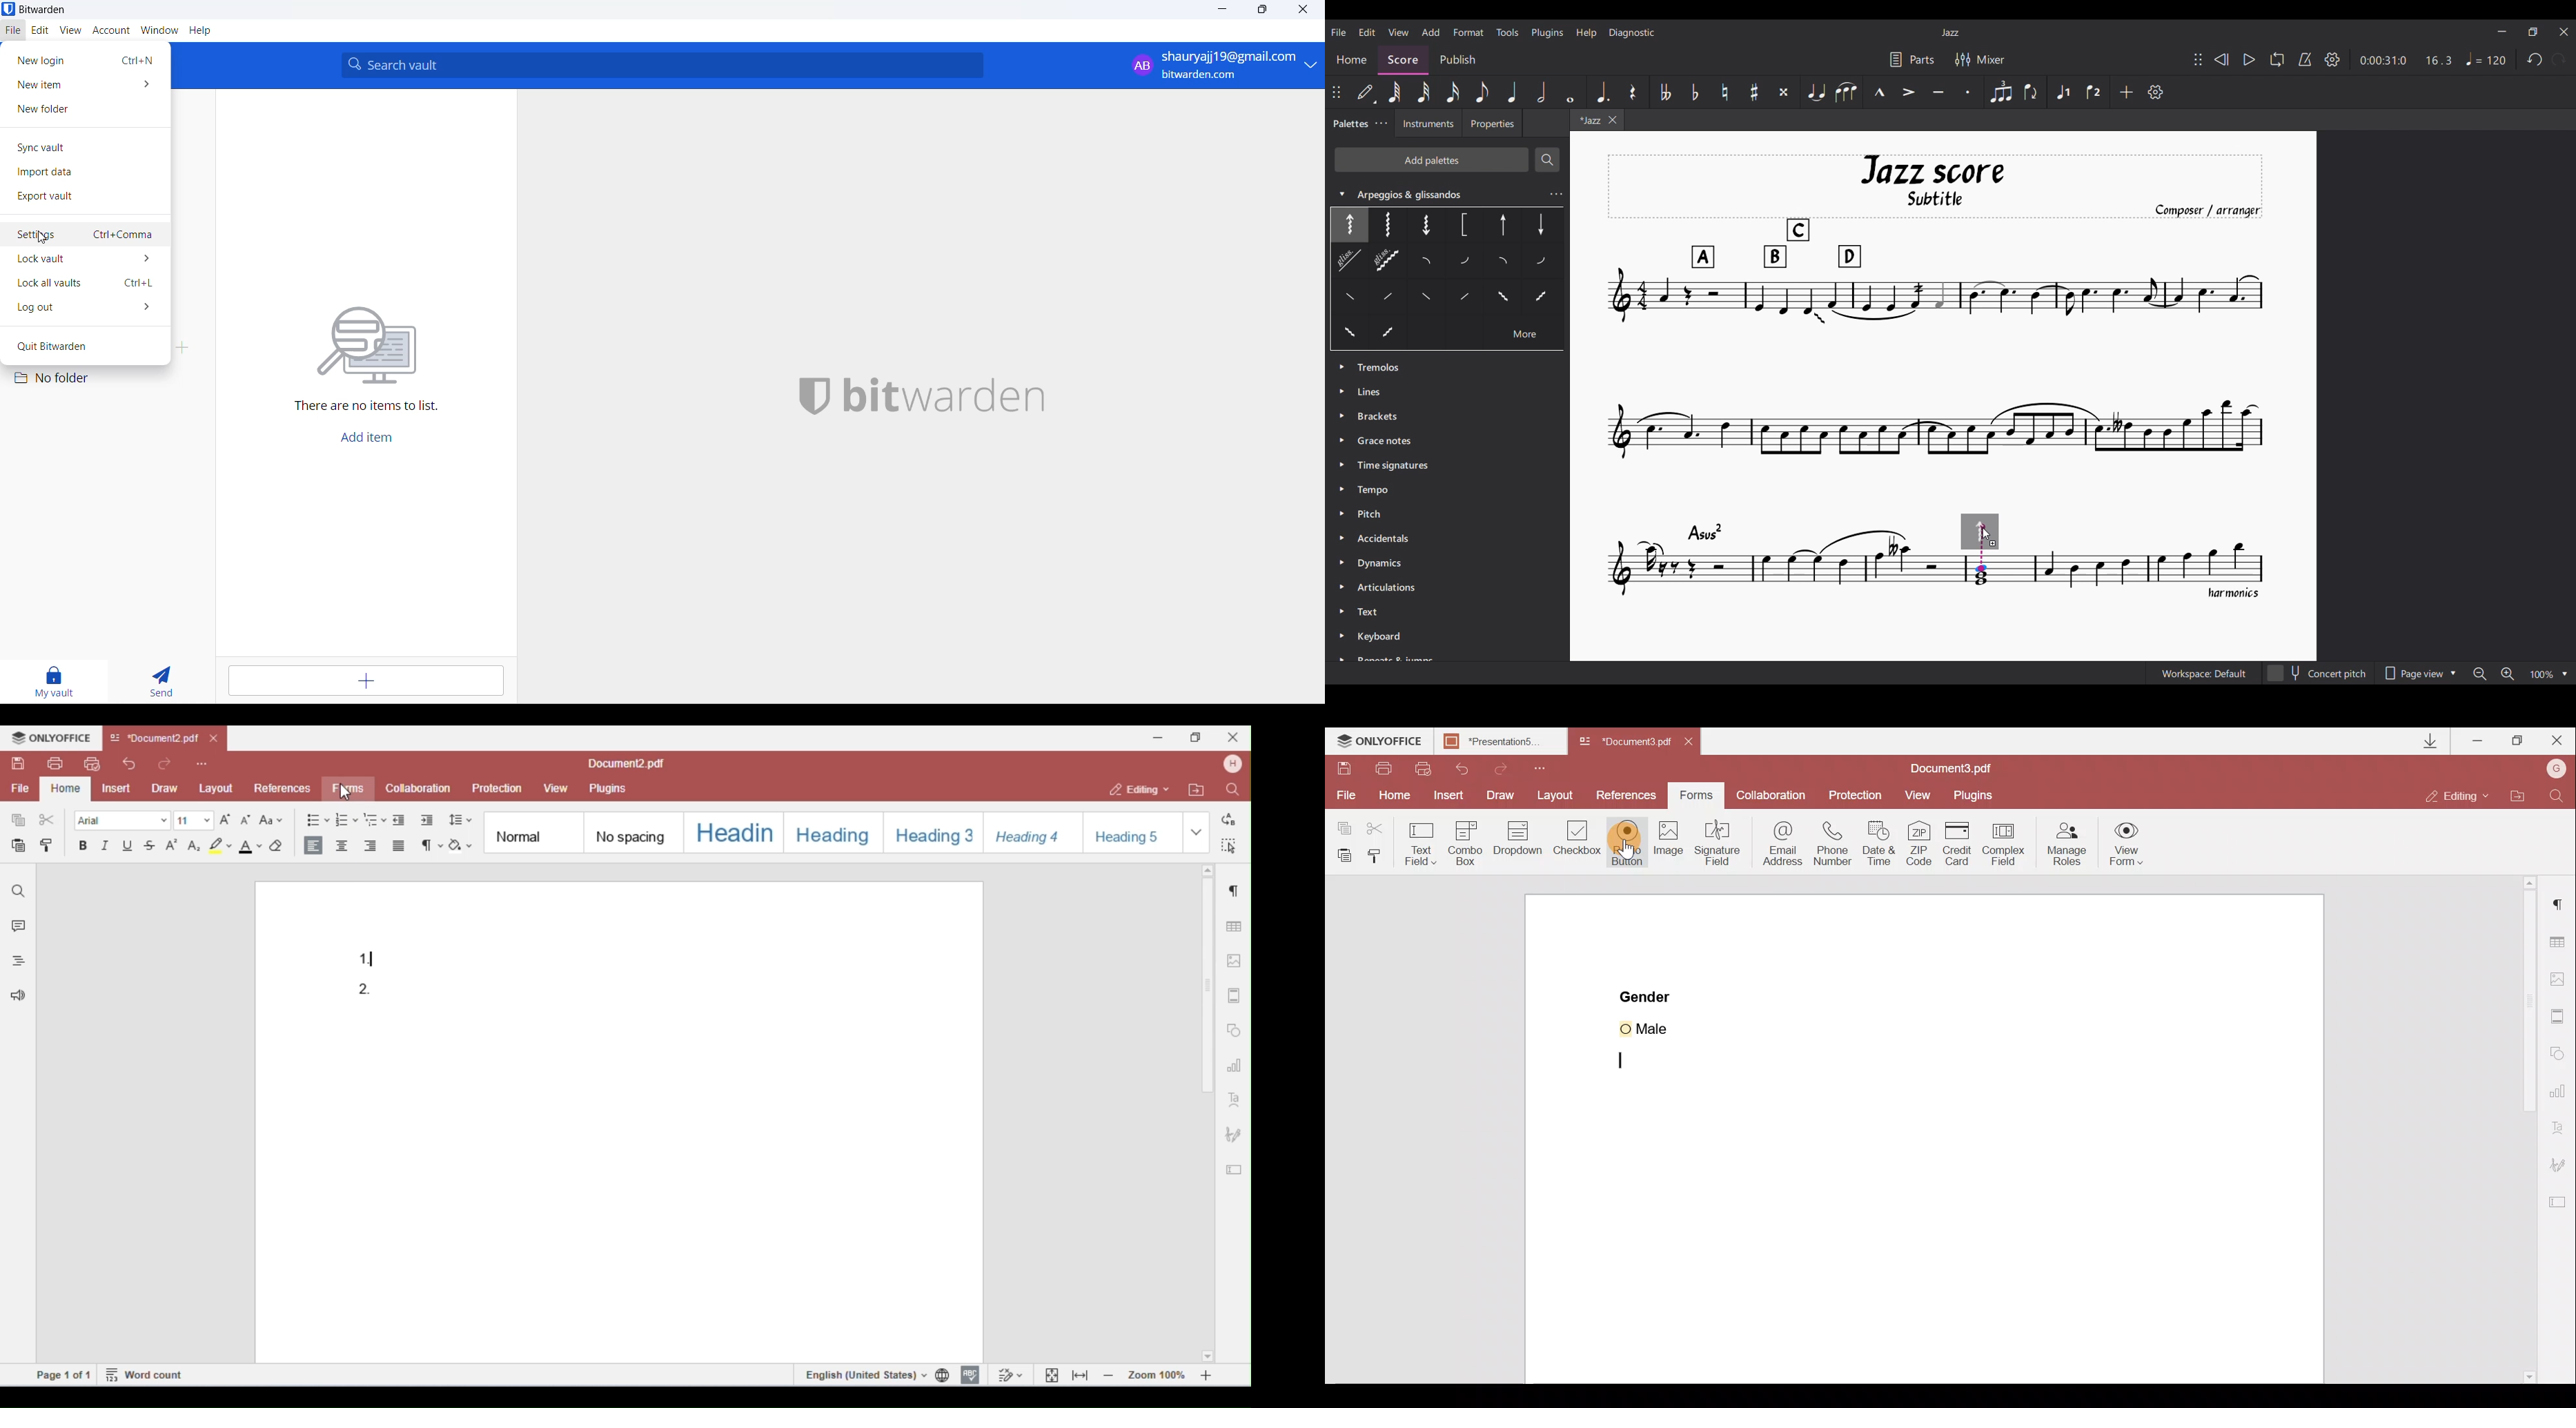 The height and width of the screenshot is (1428, 2576). What do you see at coordinates (1883, 845) in the screenshot?
I see `Date & time` at bounding box center [1883, 845].